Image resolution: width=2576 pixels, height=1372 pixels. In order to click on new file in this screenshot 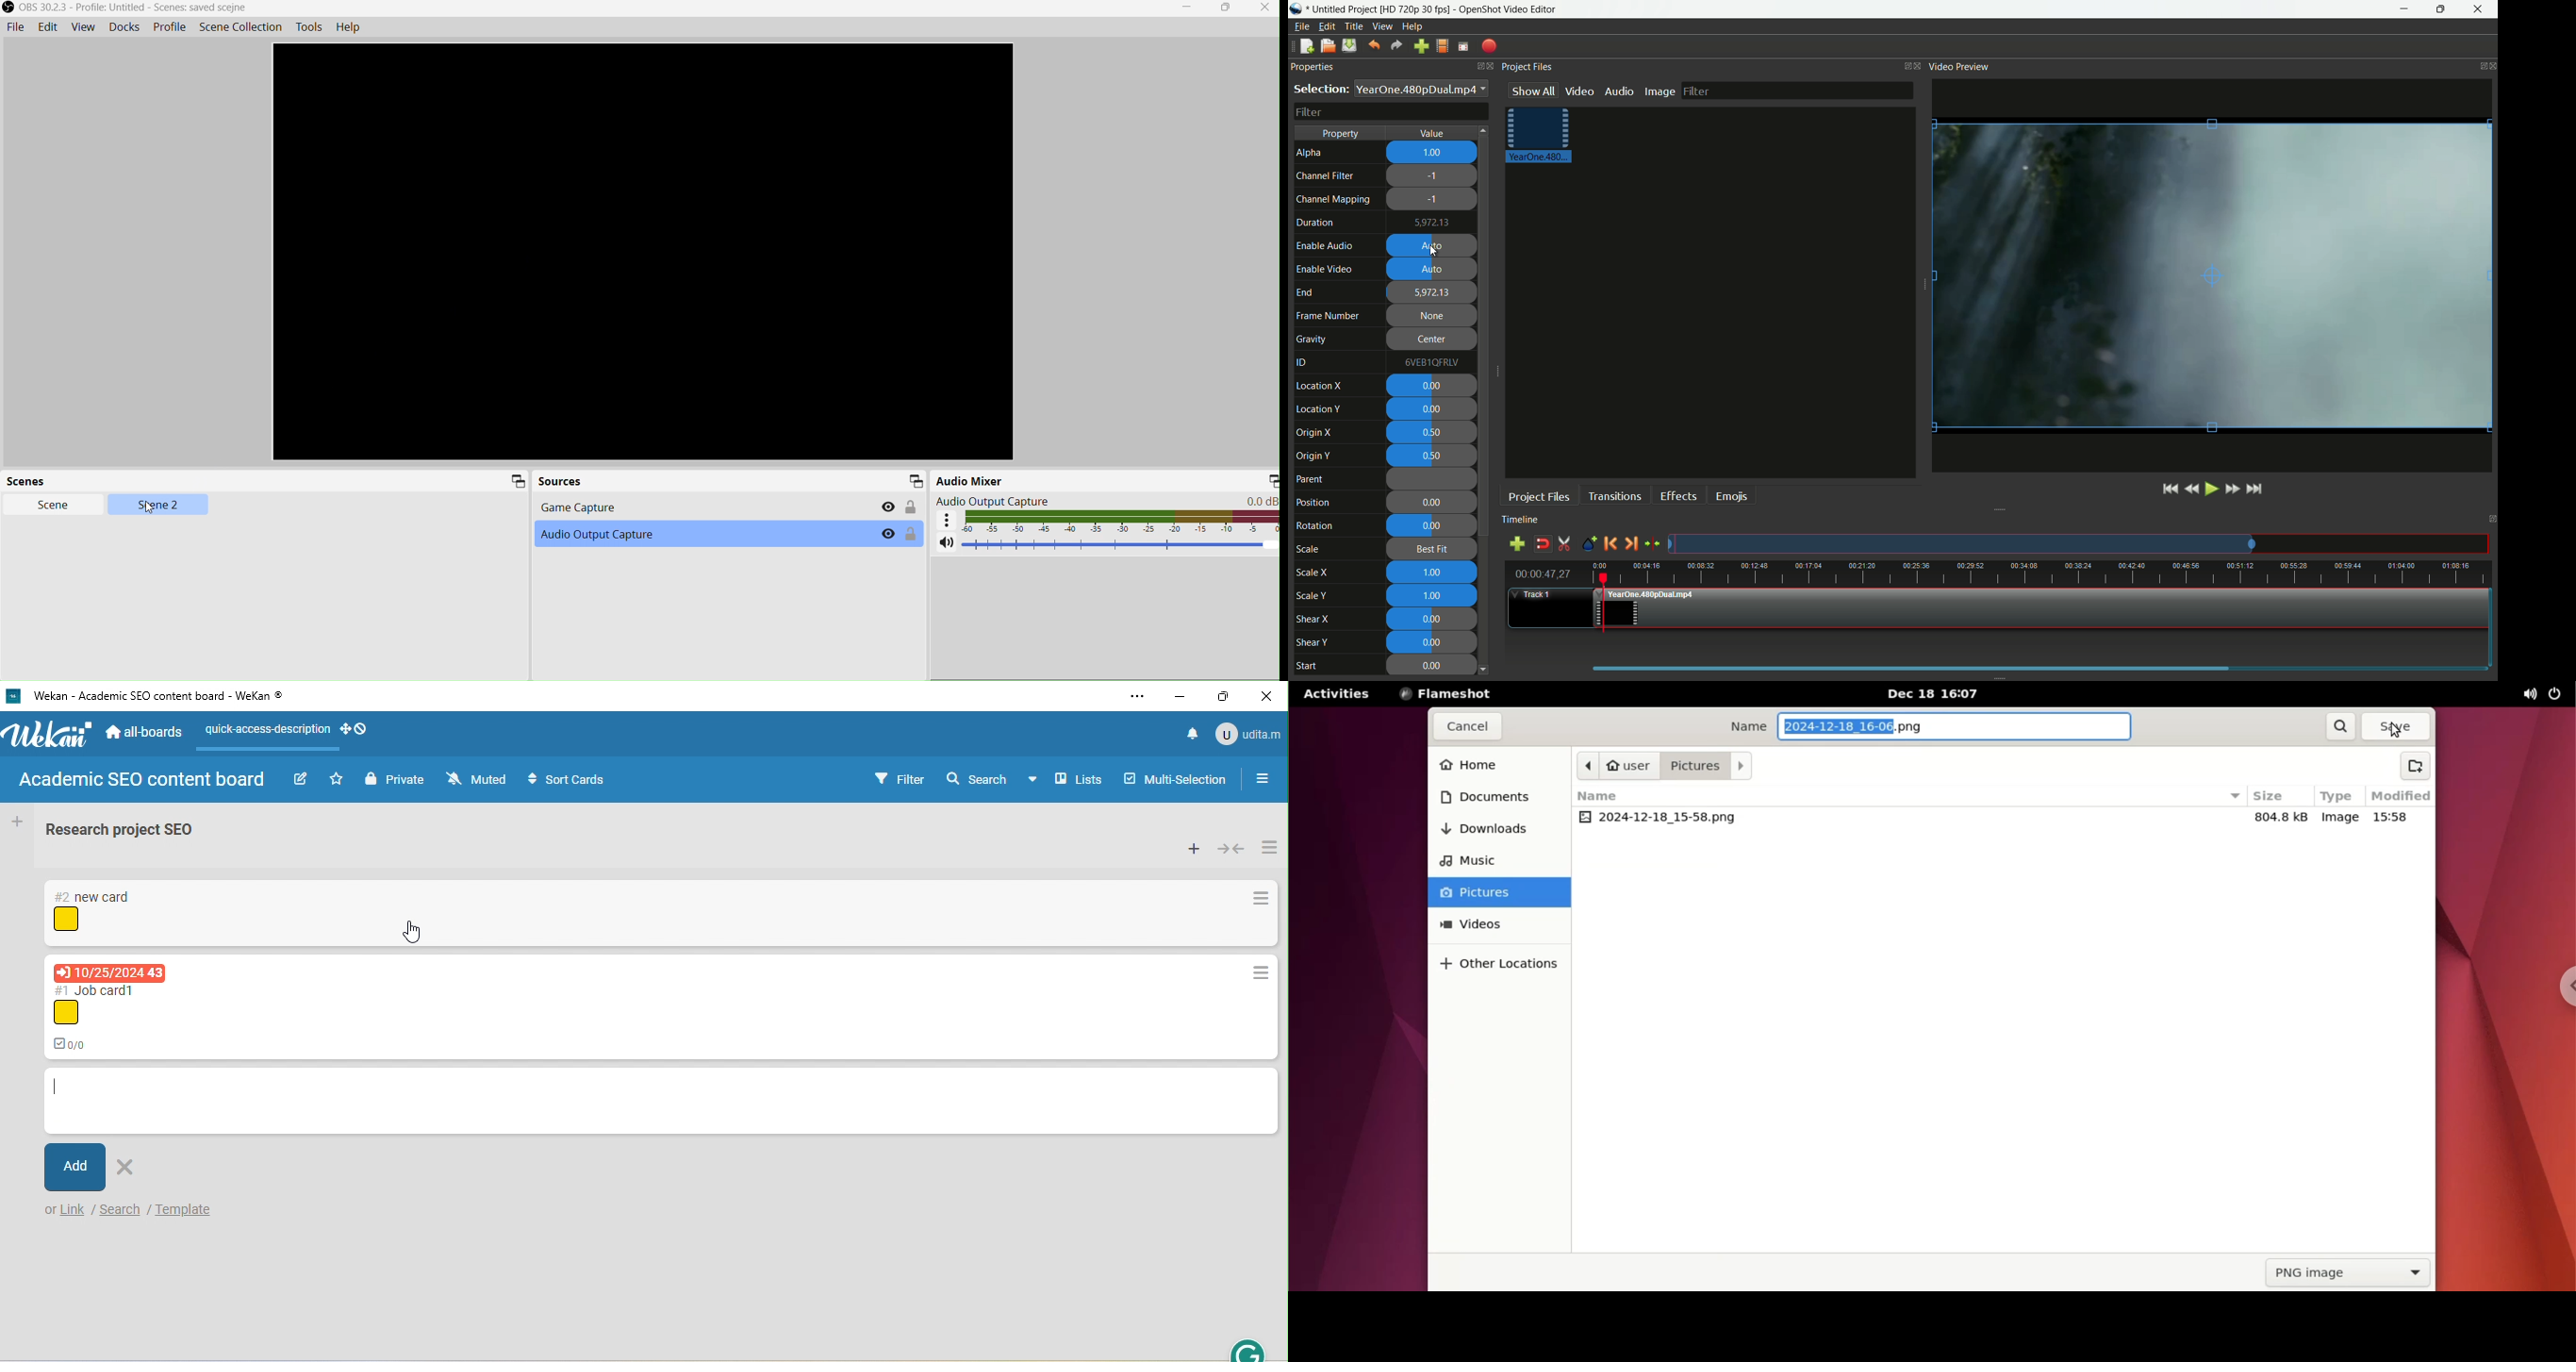, I will do `click(1307, 46)`.